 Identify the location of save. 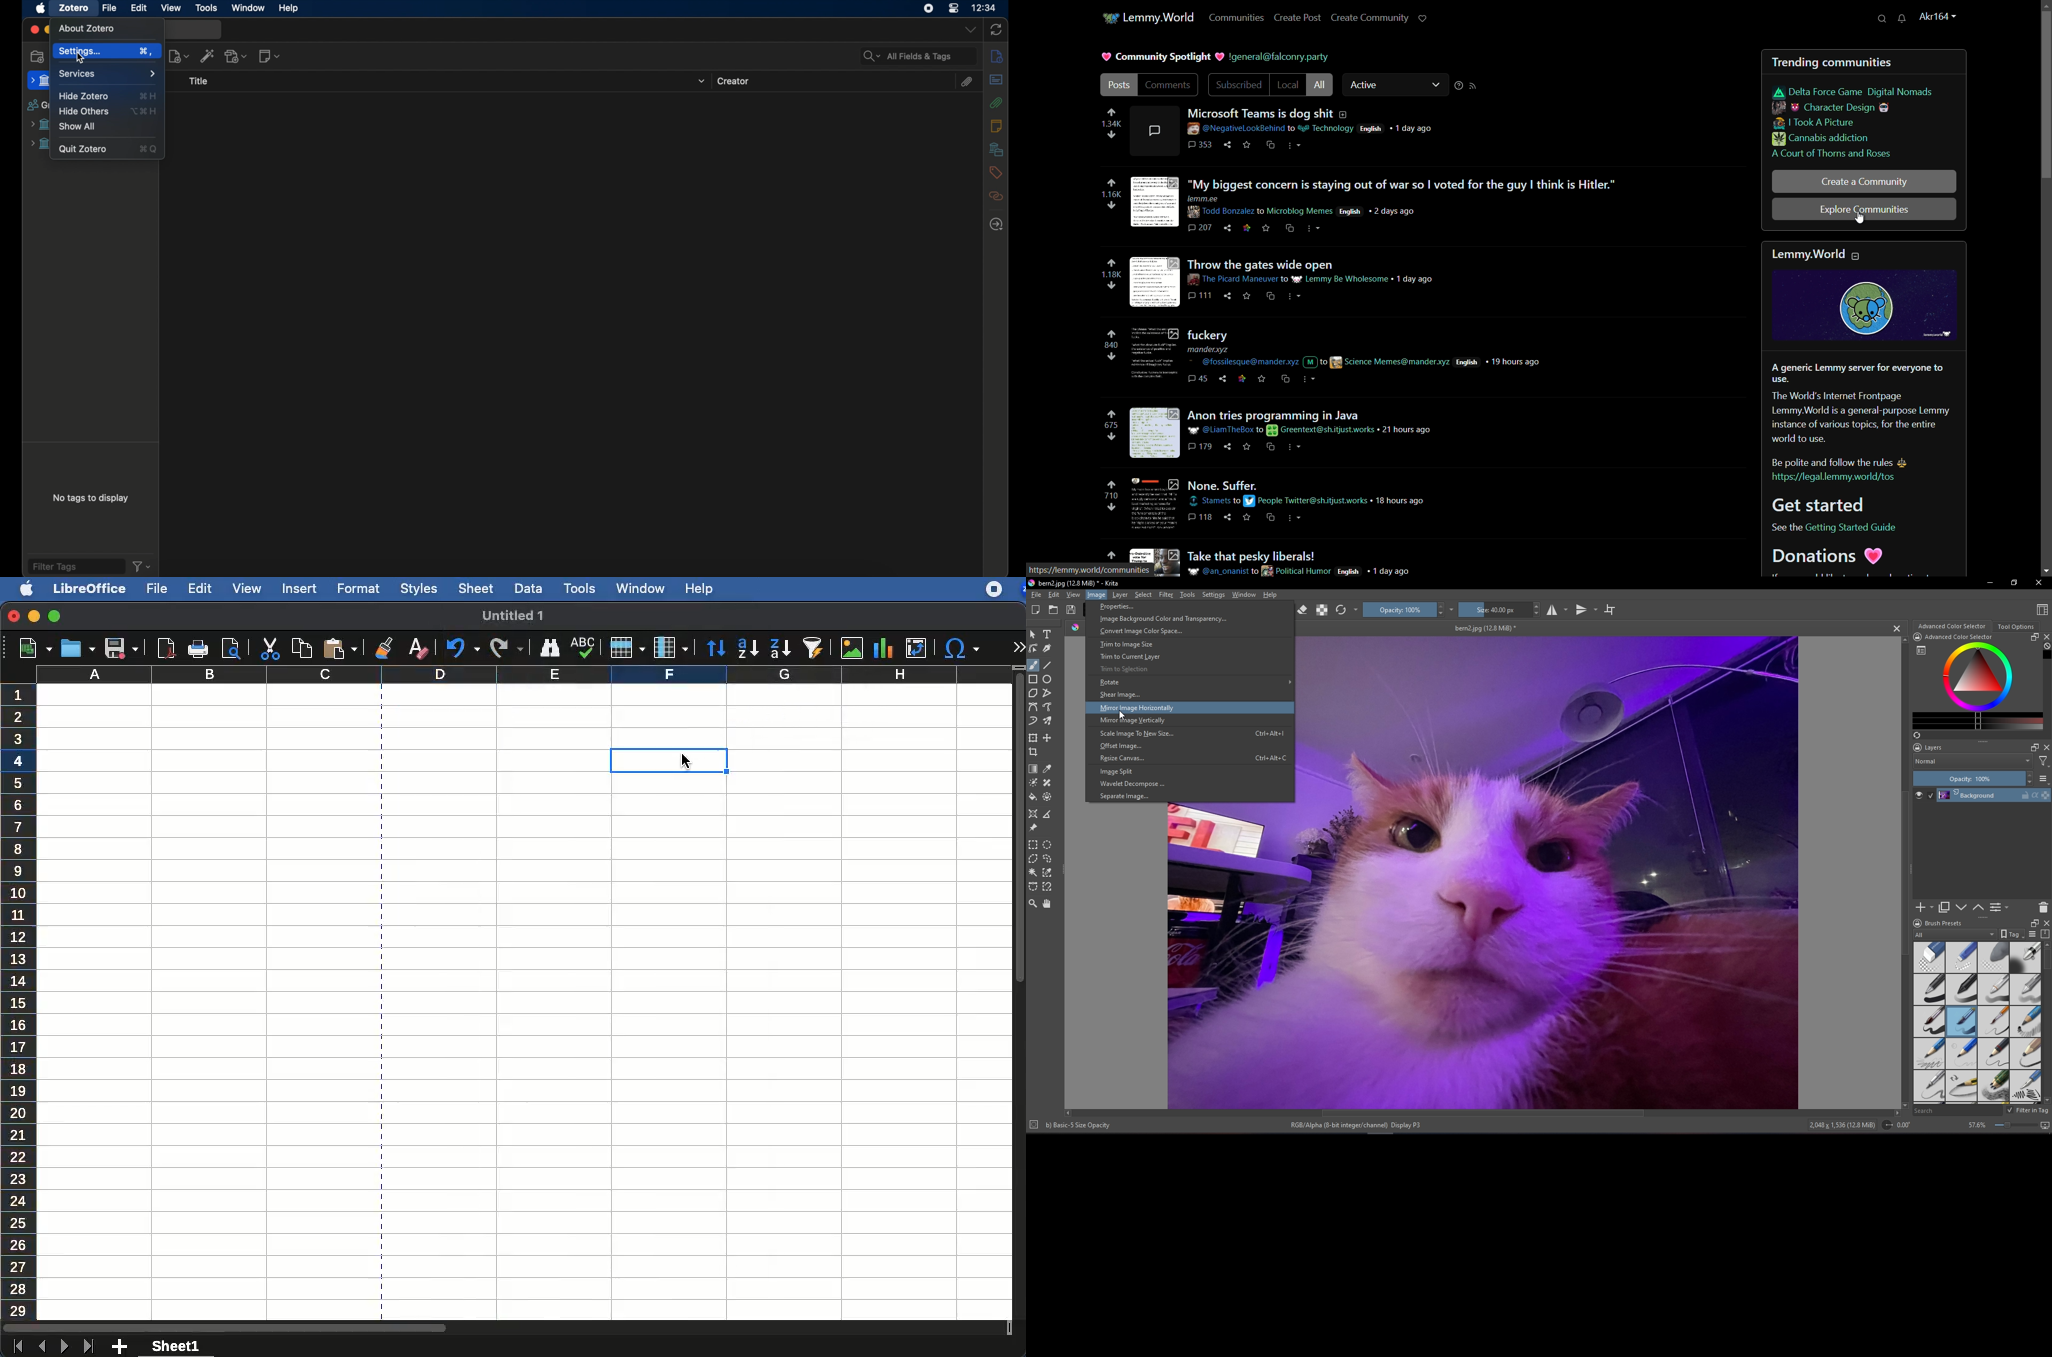
(76, 648).